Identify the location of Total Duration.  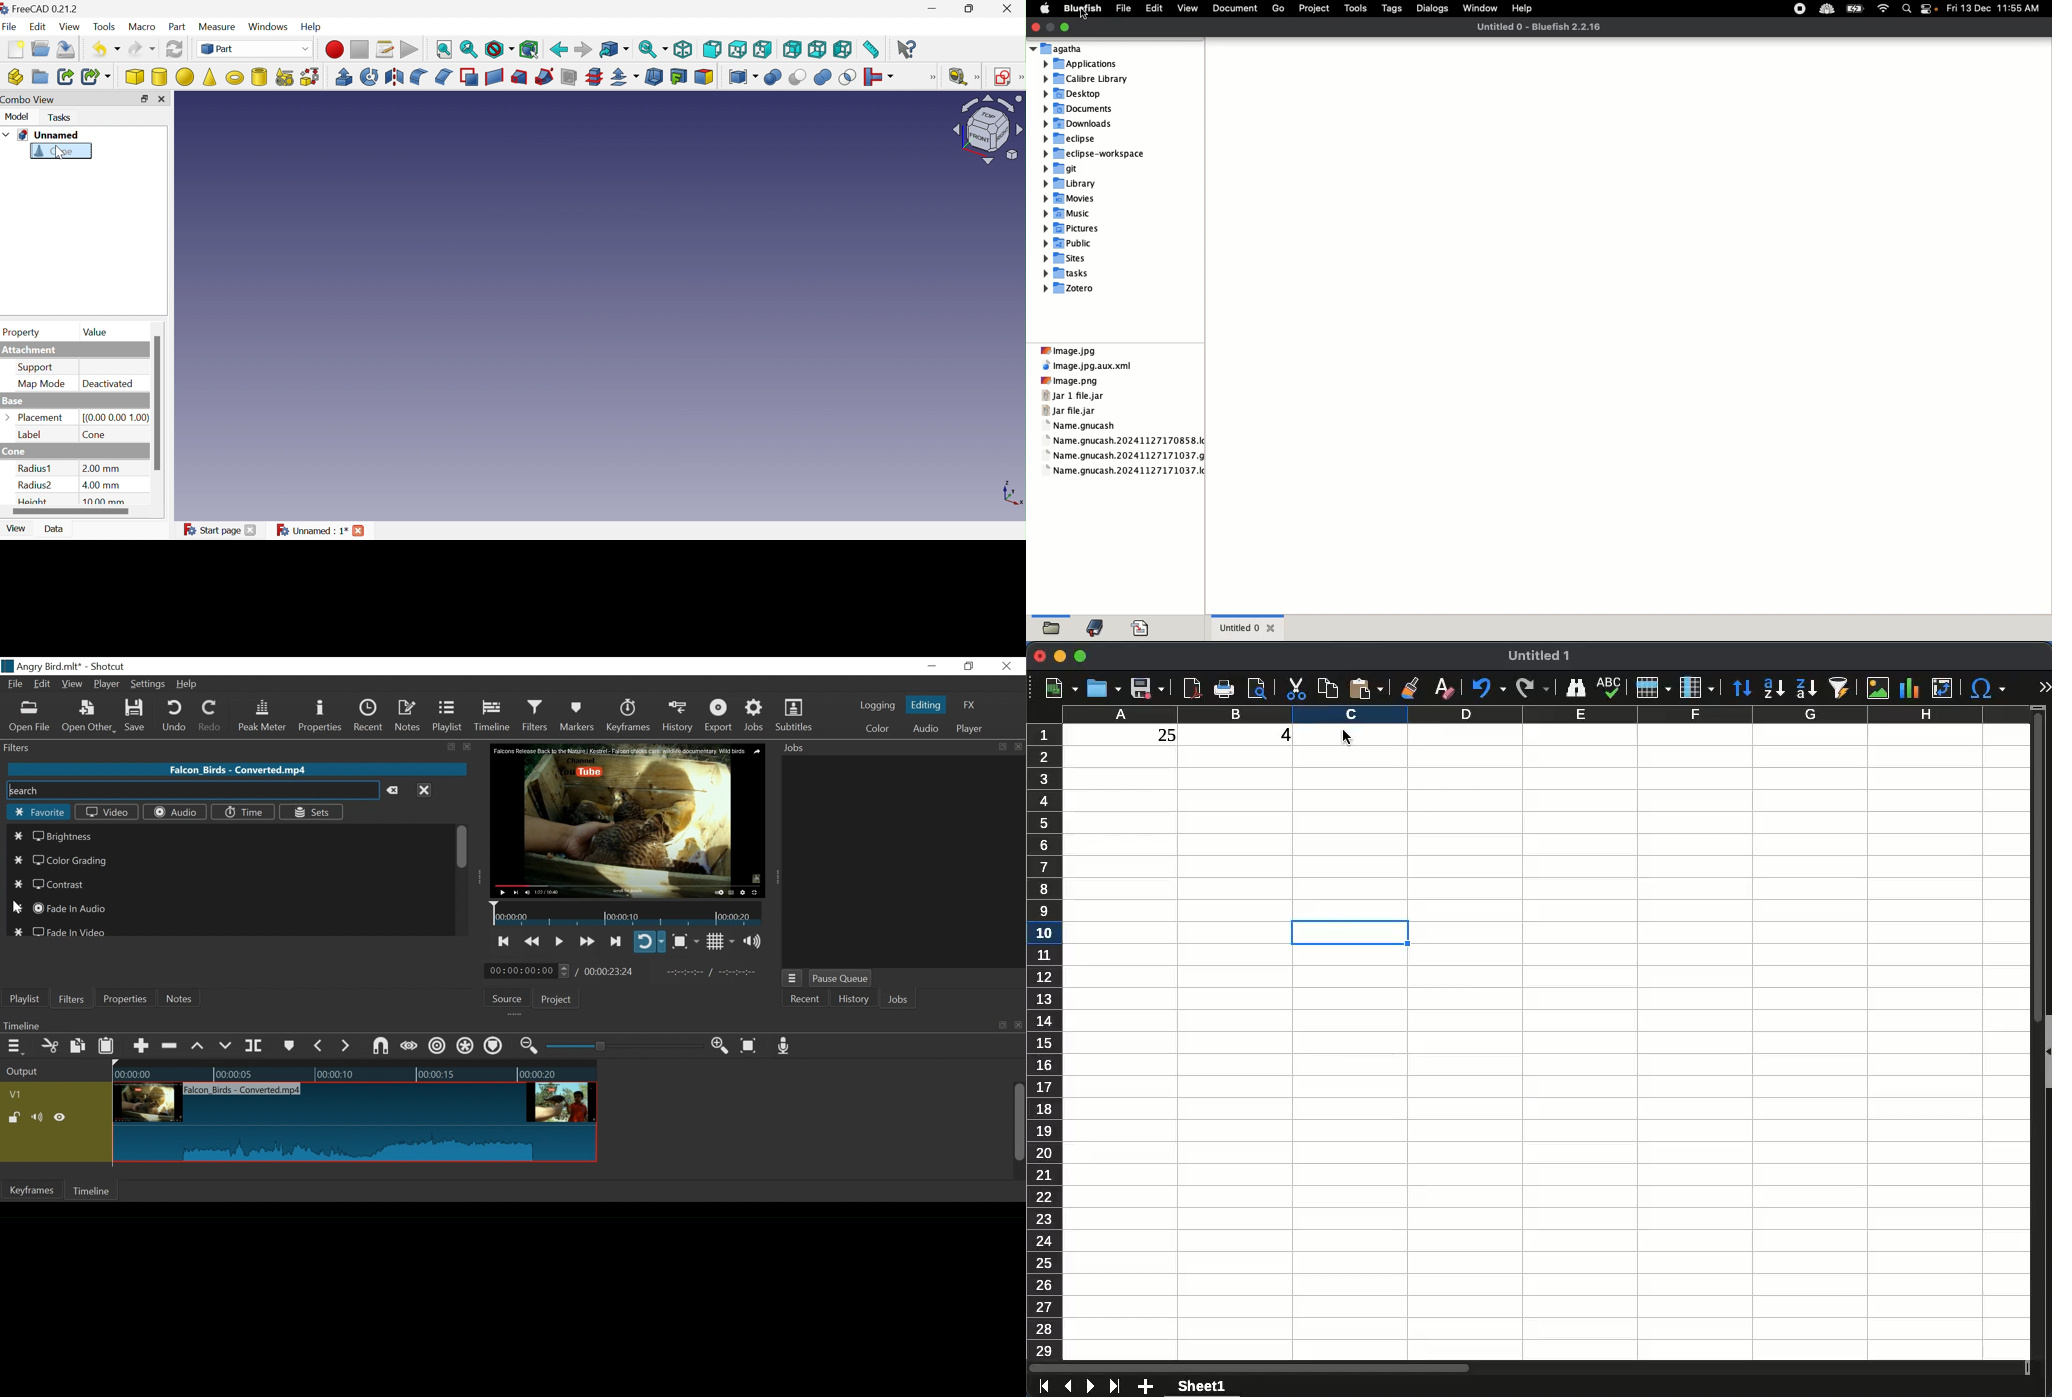
(610, 971).